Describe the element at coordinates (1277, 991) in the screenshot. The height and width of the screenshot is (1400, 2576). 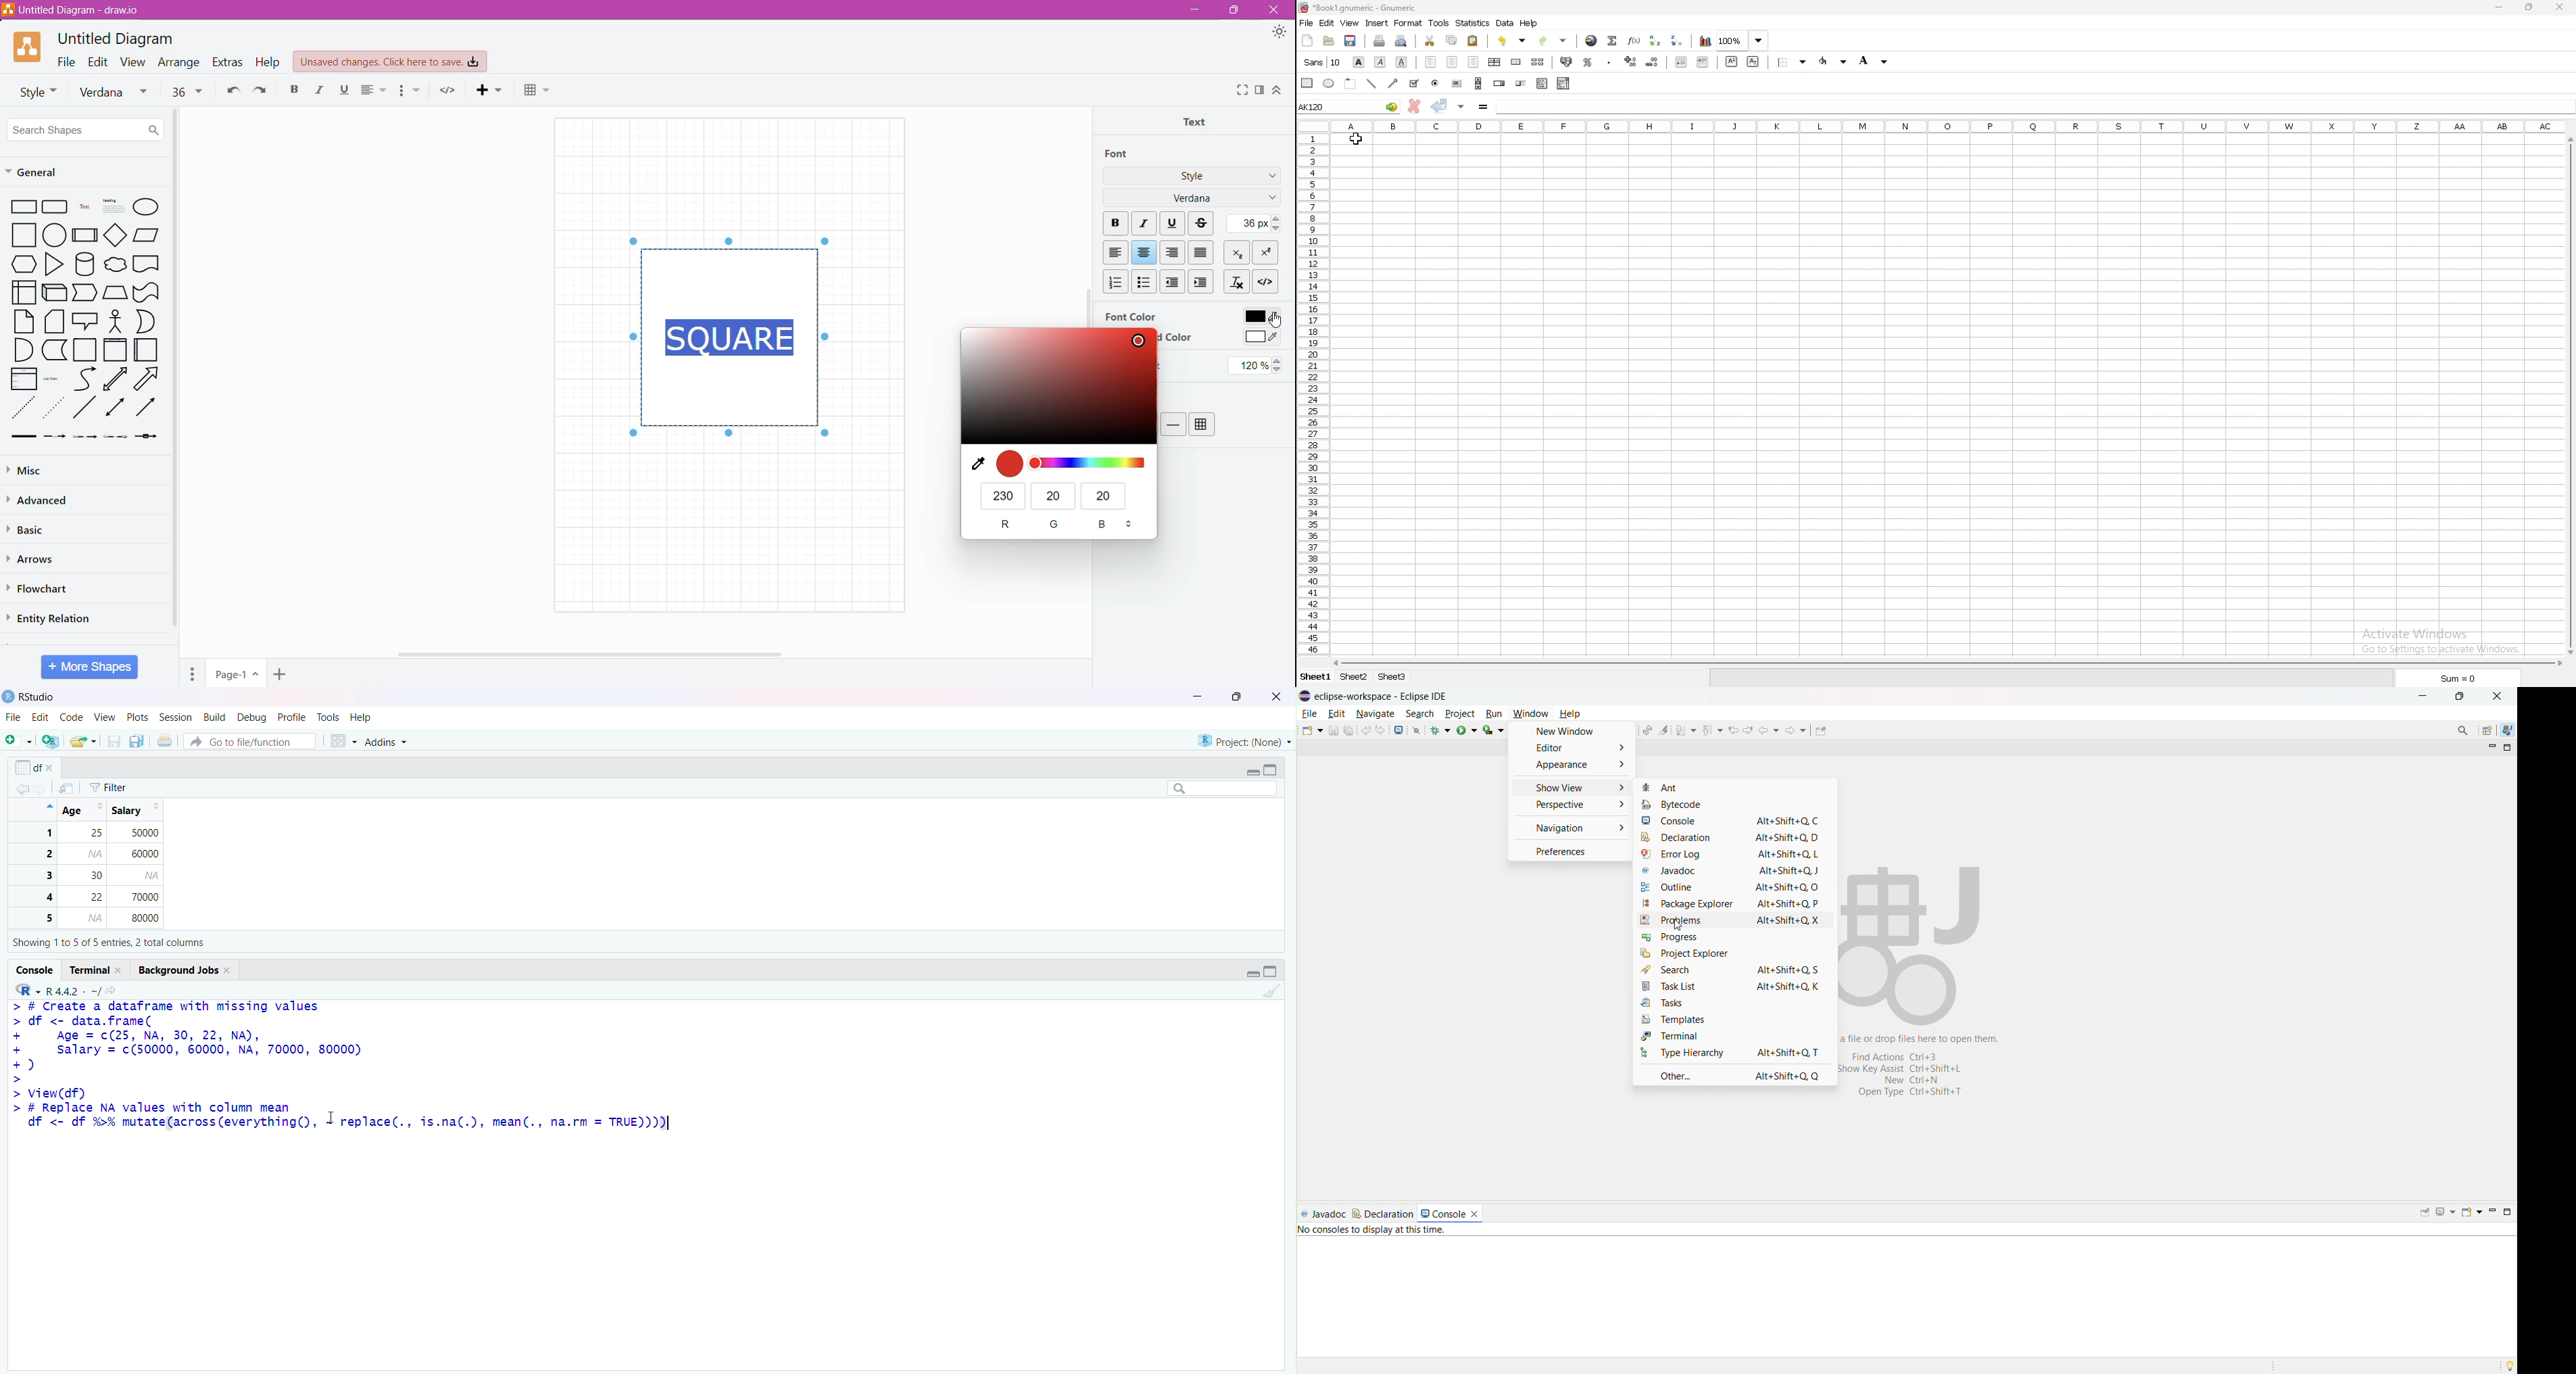
I see `Clear Console (Ctrl + L)` at that location.